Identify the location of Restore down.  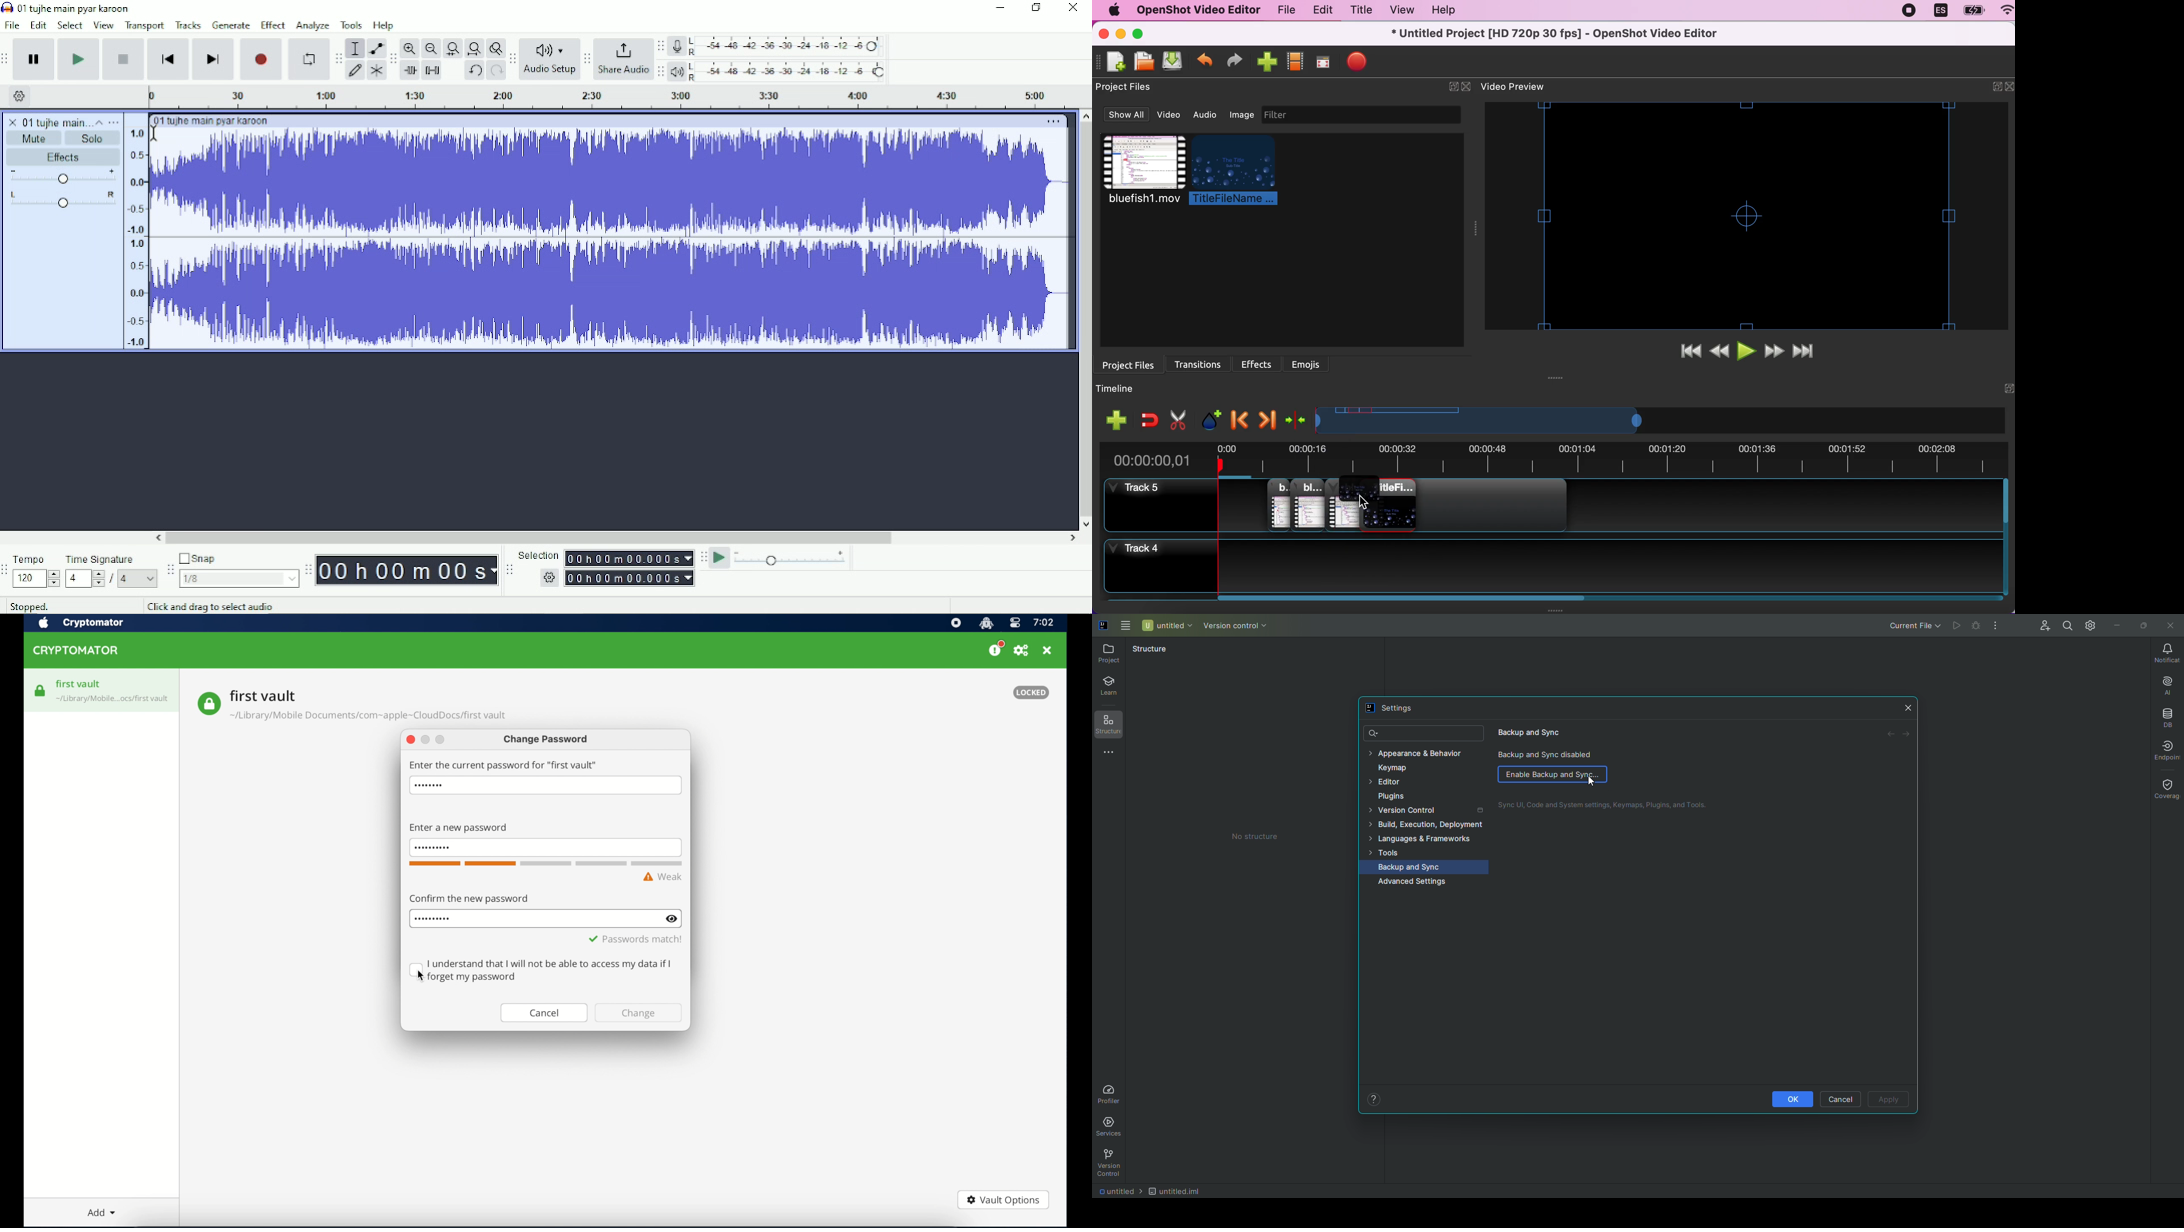
(1036, 8).